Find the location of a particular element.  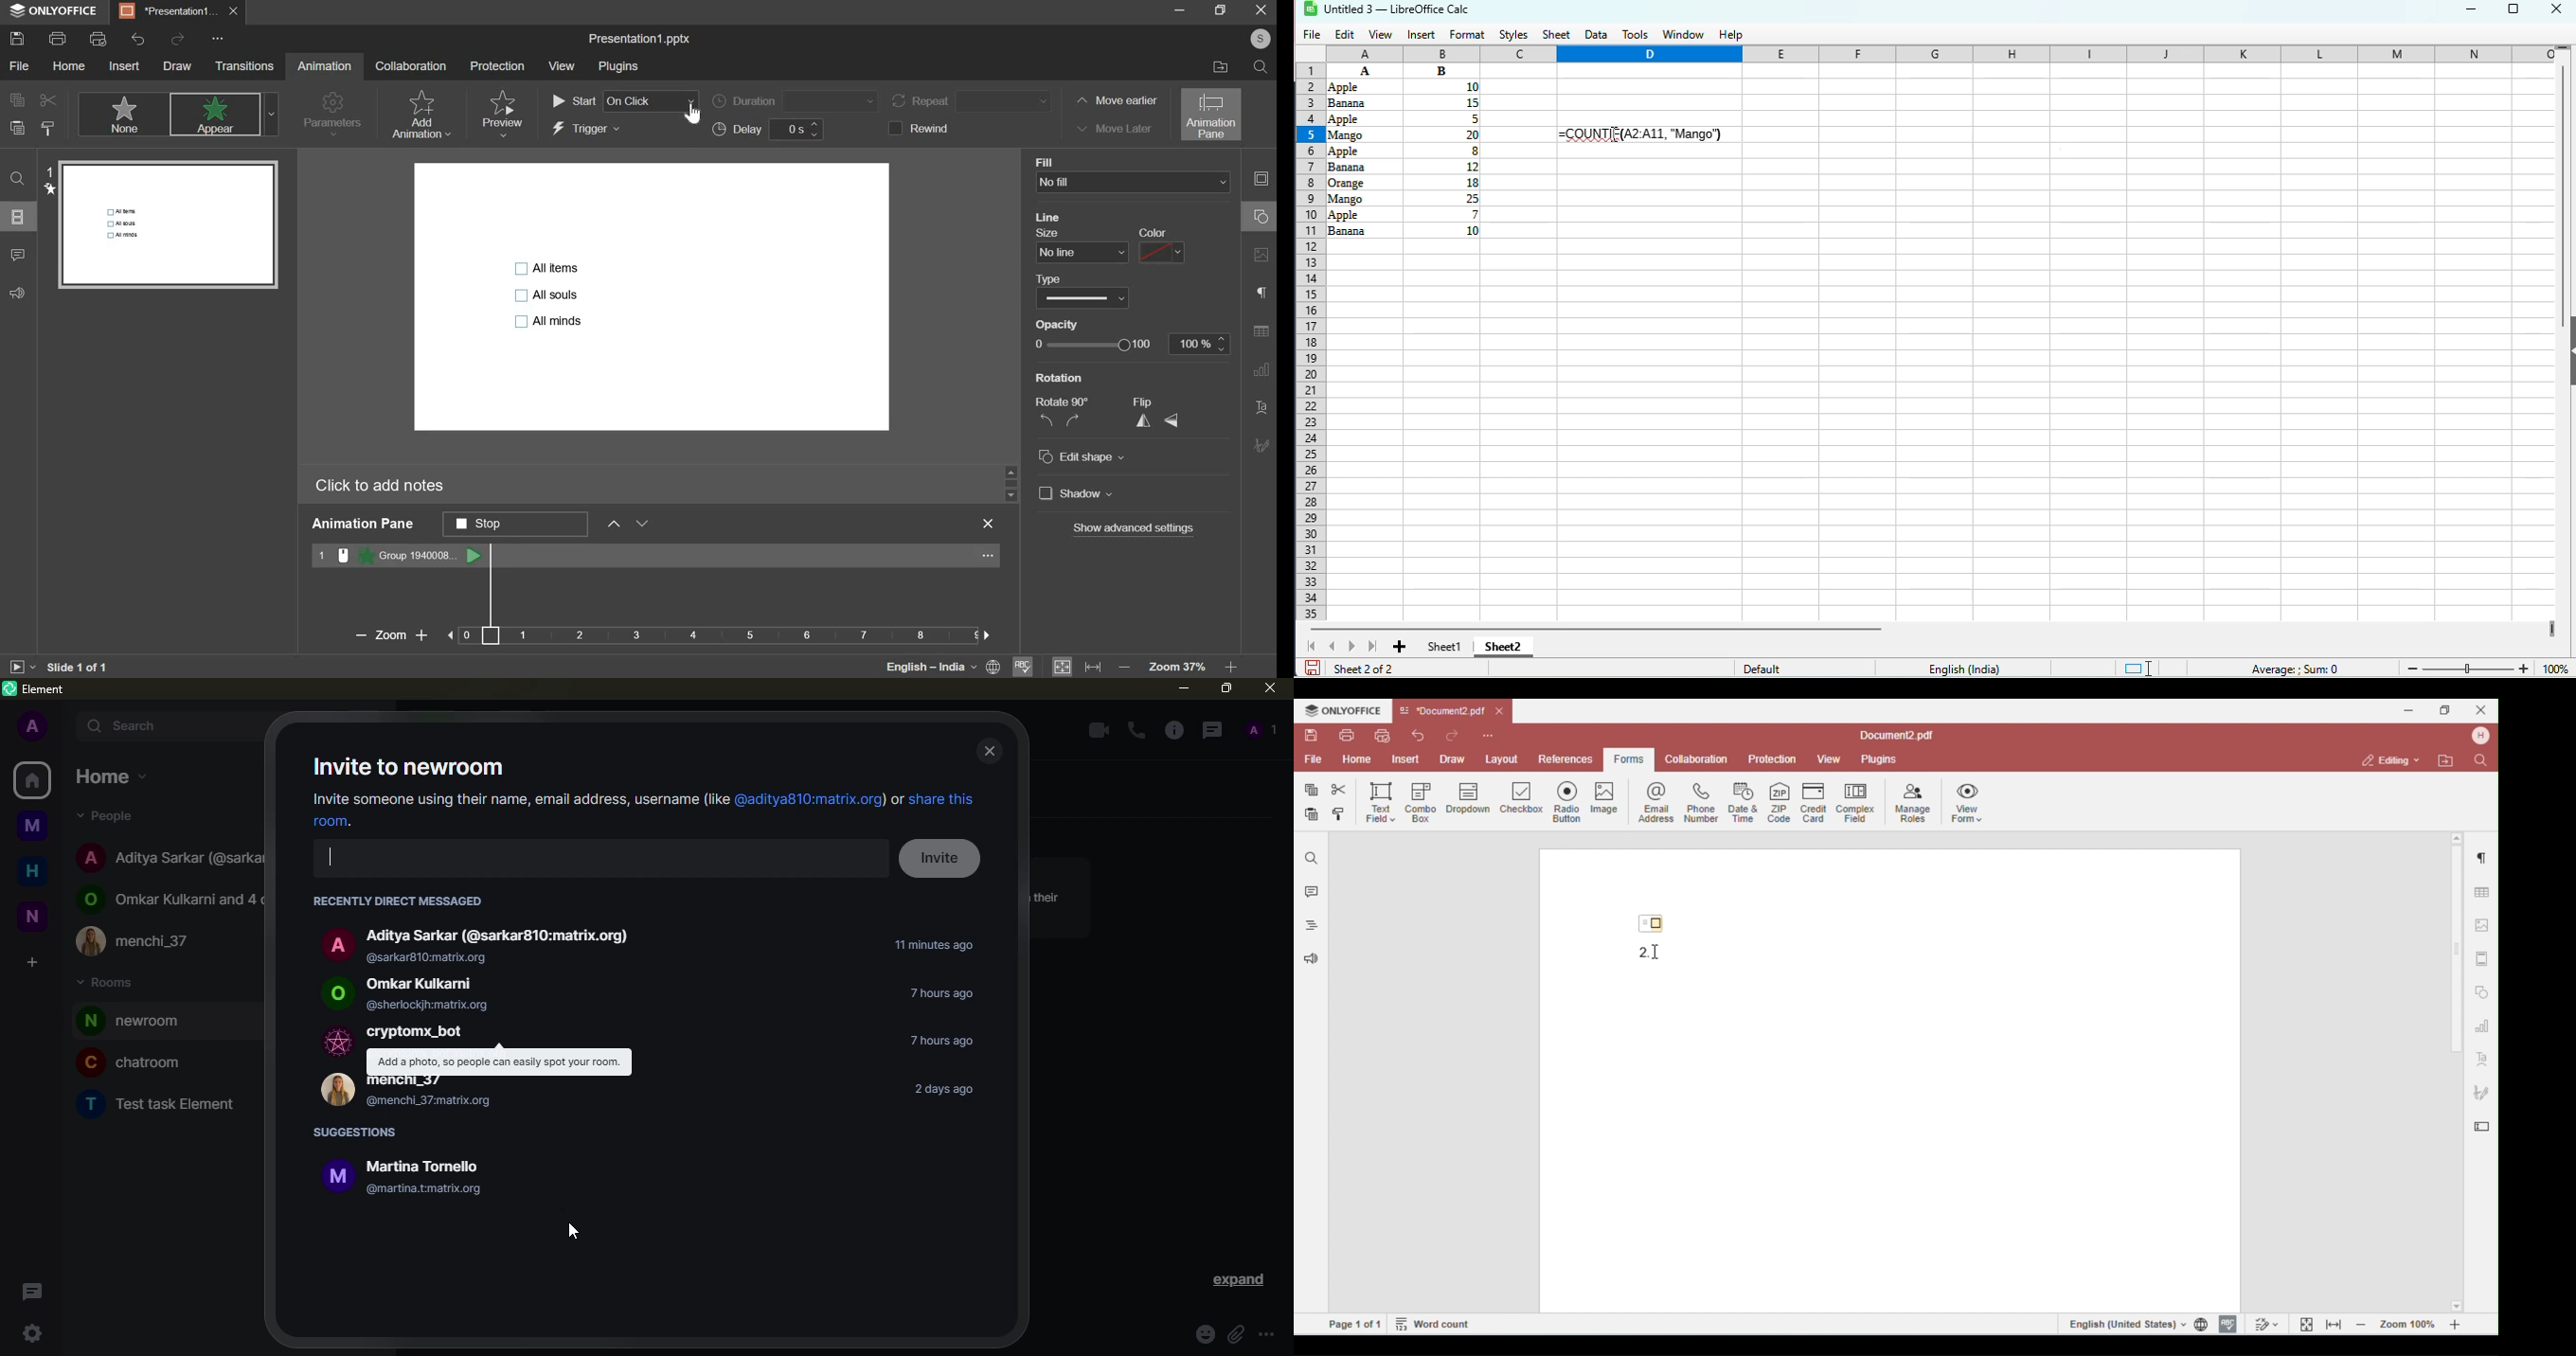

view is located at coordinates (1380, 36).